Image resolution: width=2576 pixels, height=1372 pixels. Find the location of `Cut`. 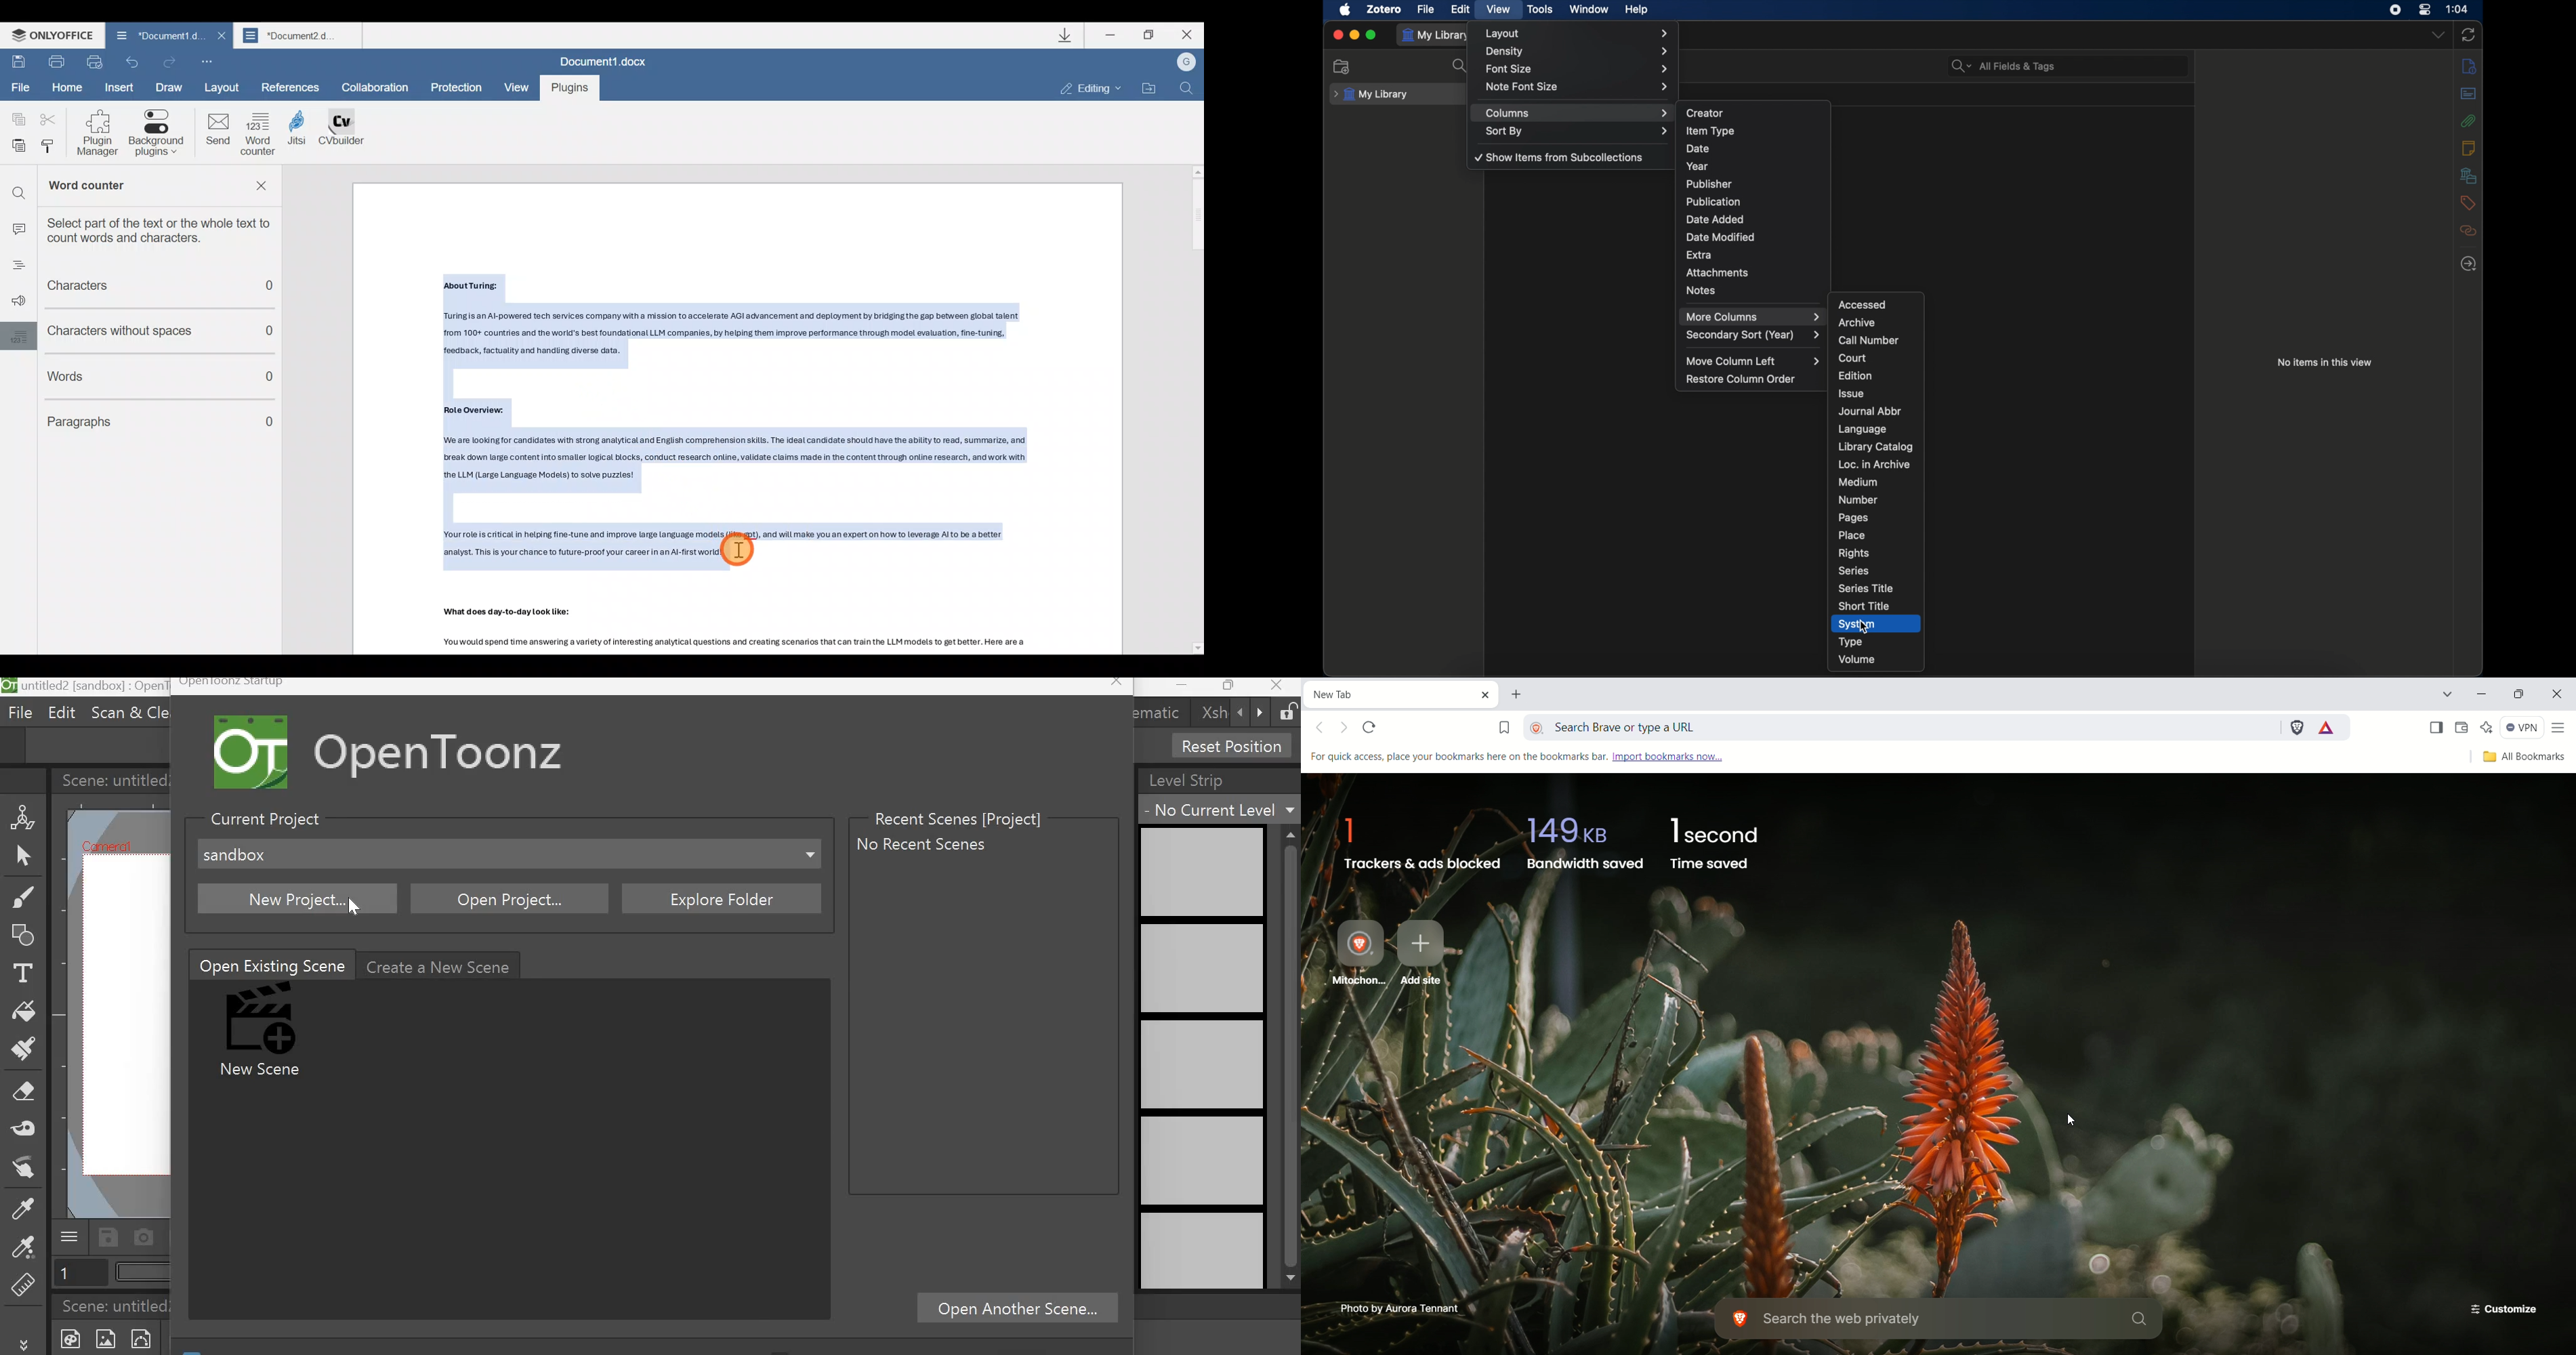

Cut is located at coordinates (46, 120).